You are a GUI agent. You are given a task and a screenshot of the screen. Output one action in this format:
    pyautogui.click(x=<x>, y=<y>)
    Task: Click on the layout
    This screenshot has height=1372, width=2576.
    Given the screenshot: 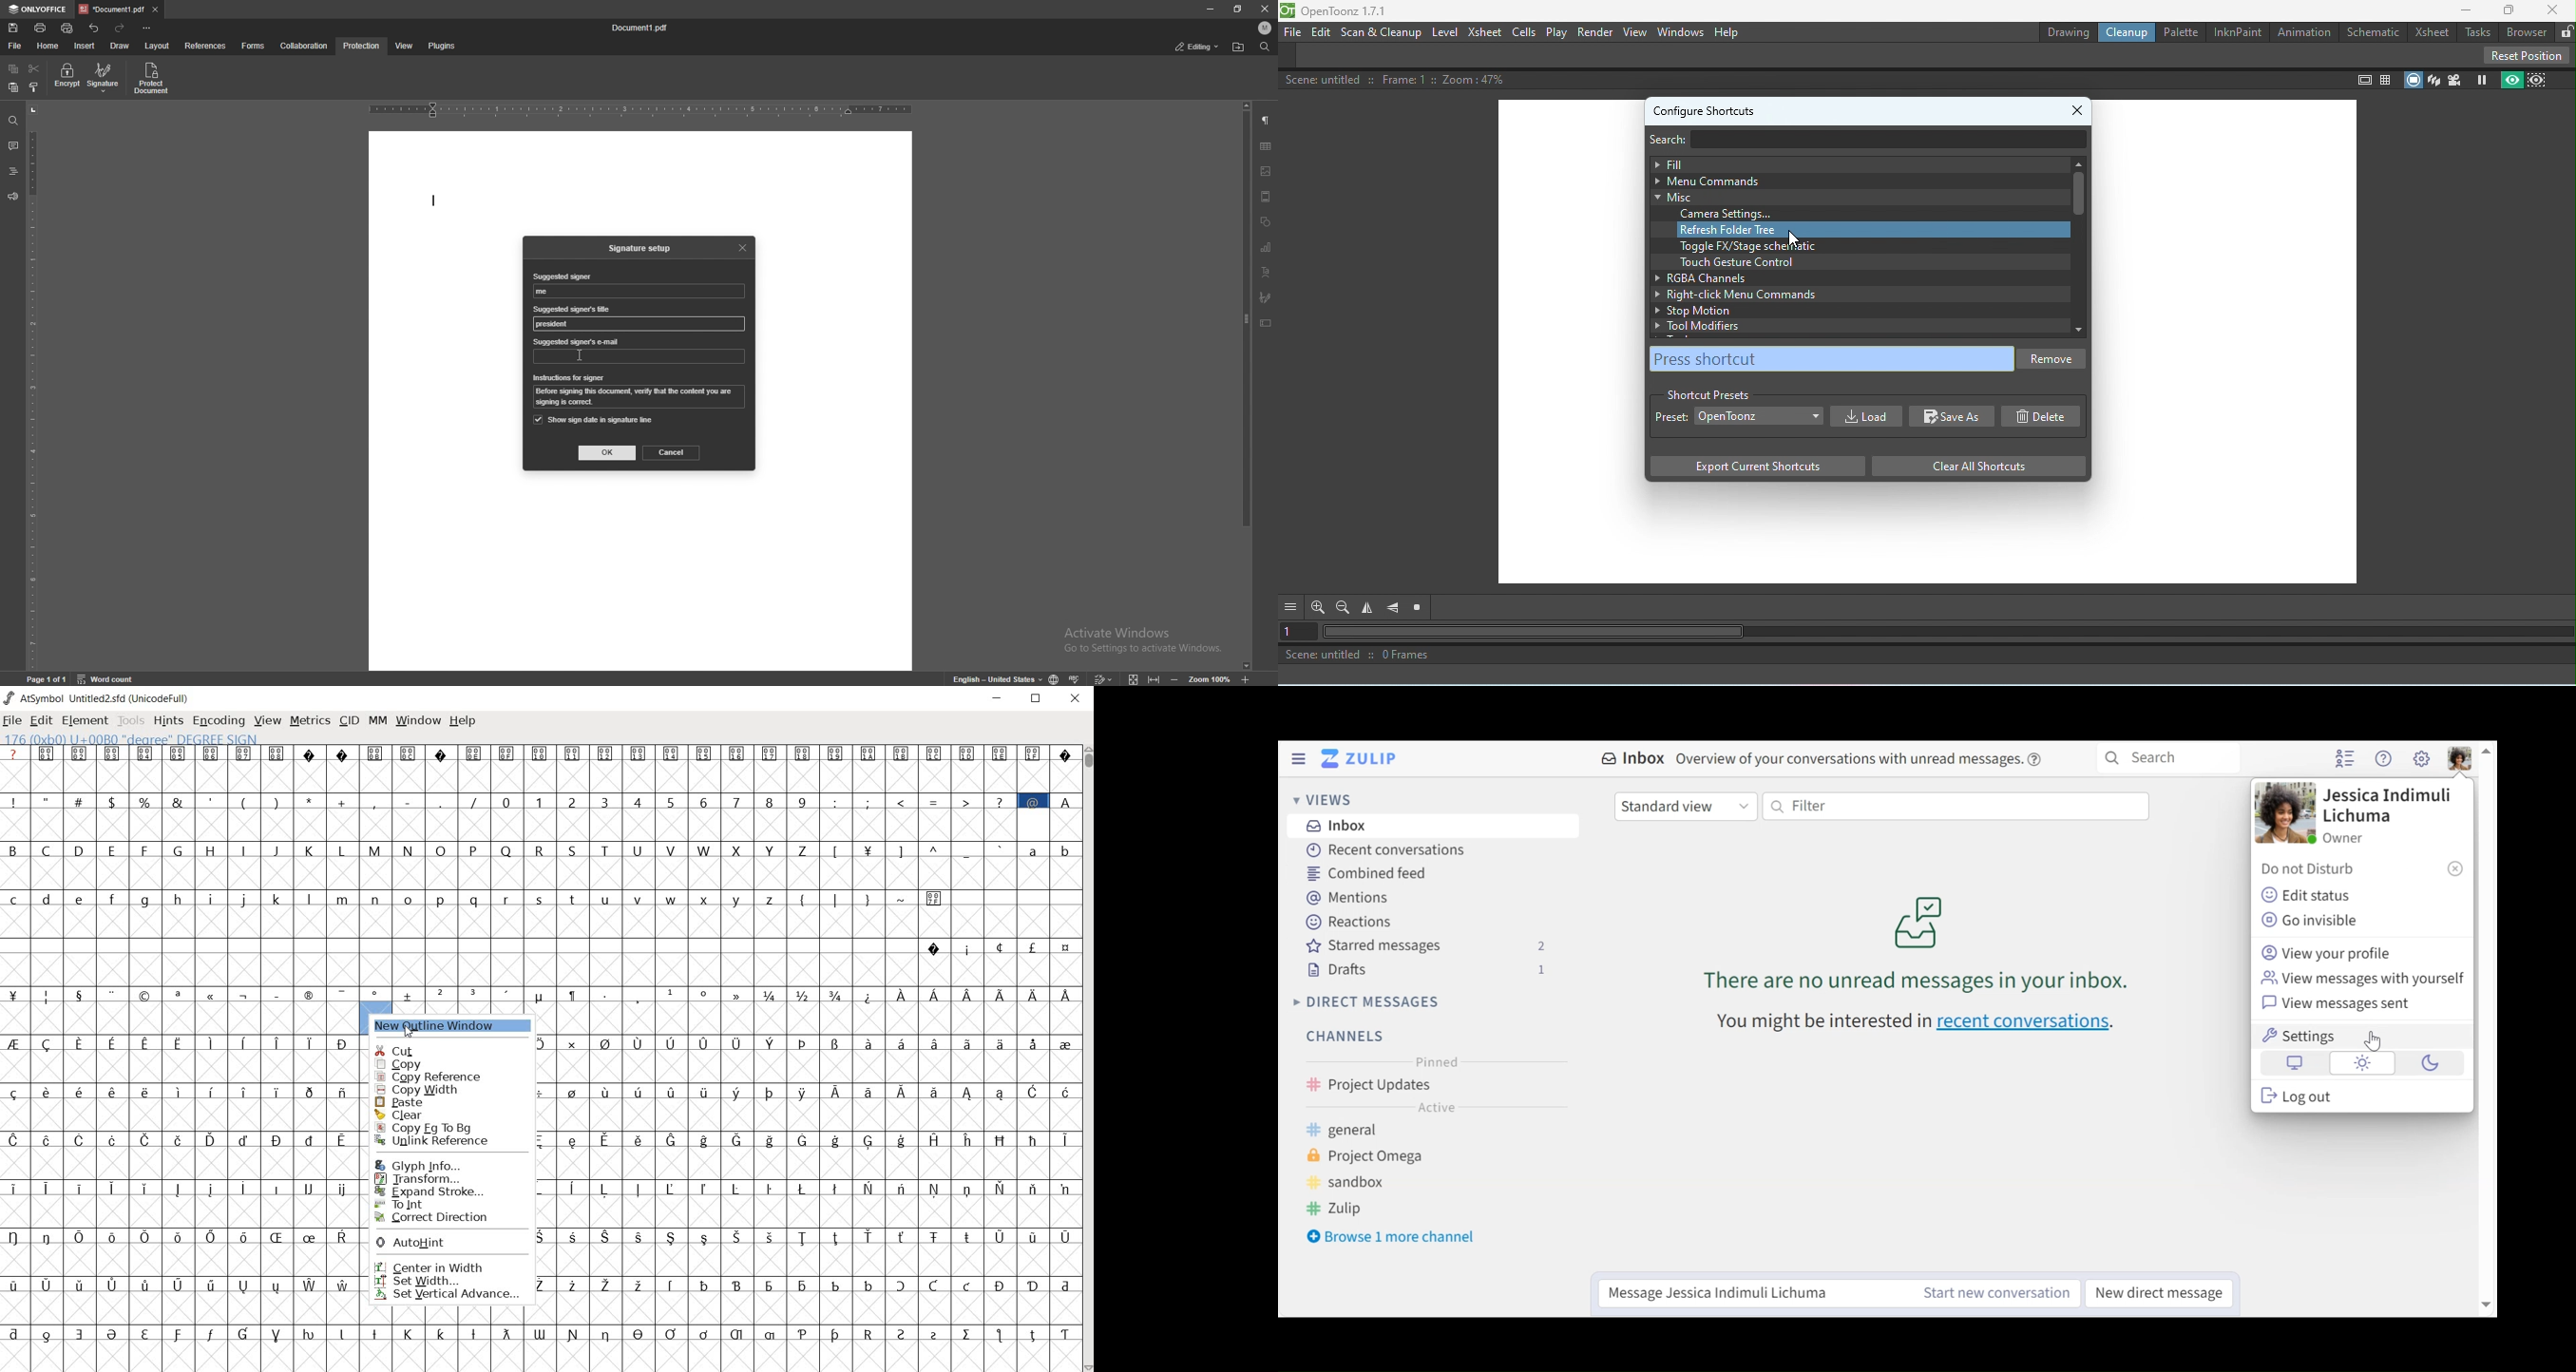 What is the action you would take?
    pyautogui.click(x=157, y=47)
    